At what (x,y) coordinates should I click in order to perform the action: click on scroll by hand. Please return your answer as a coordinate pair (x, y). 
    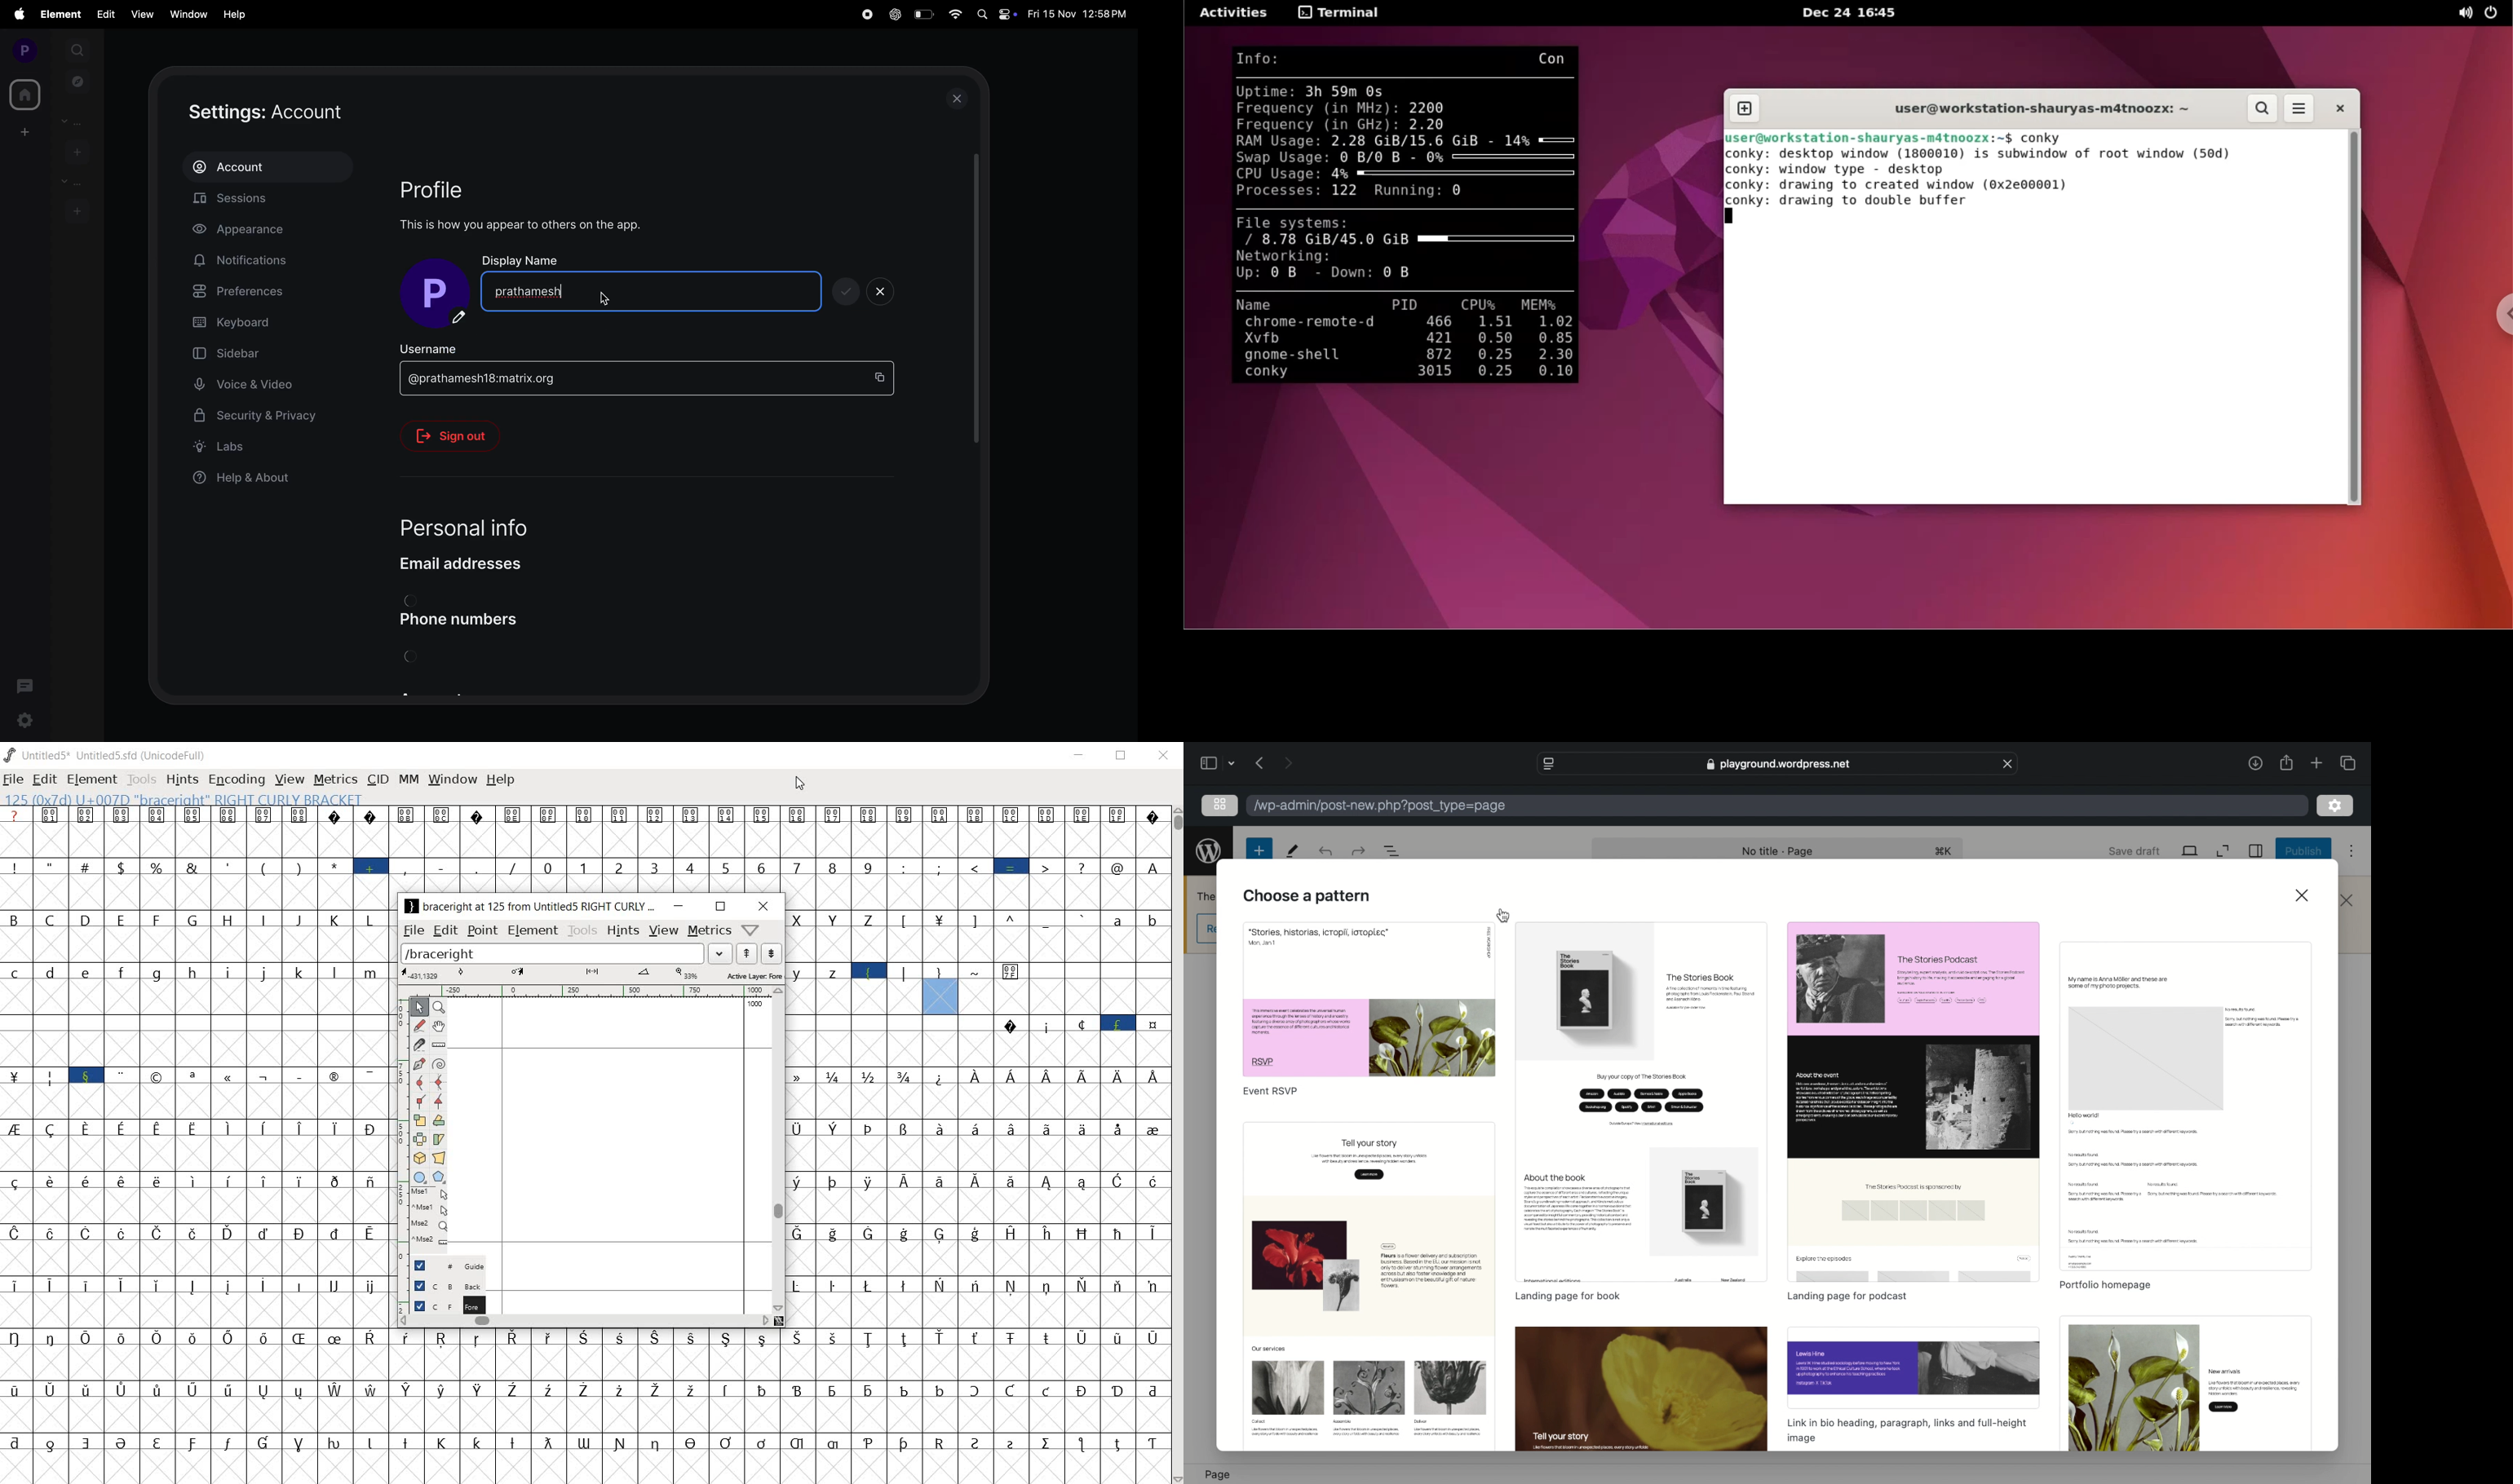
    Looking at the image, I should click on (439, 1026).